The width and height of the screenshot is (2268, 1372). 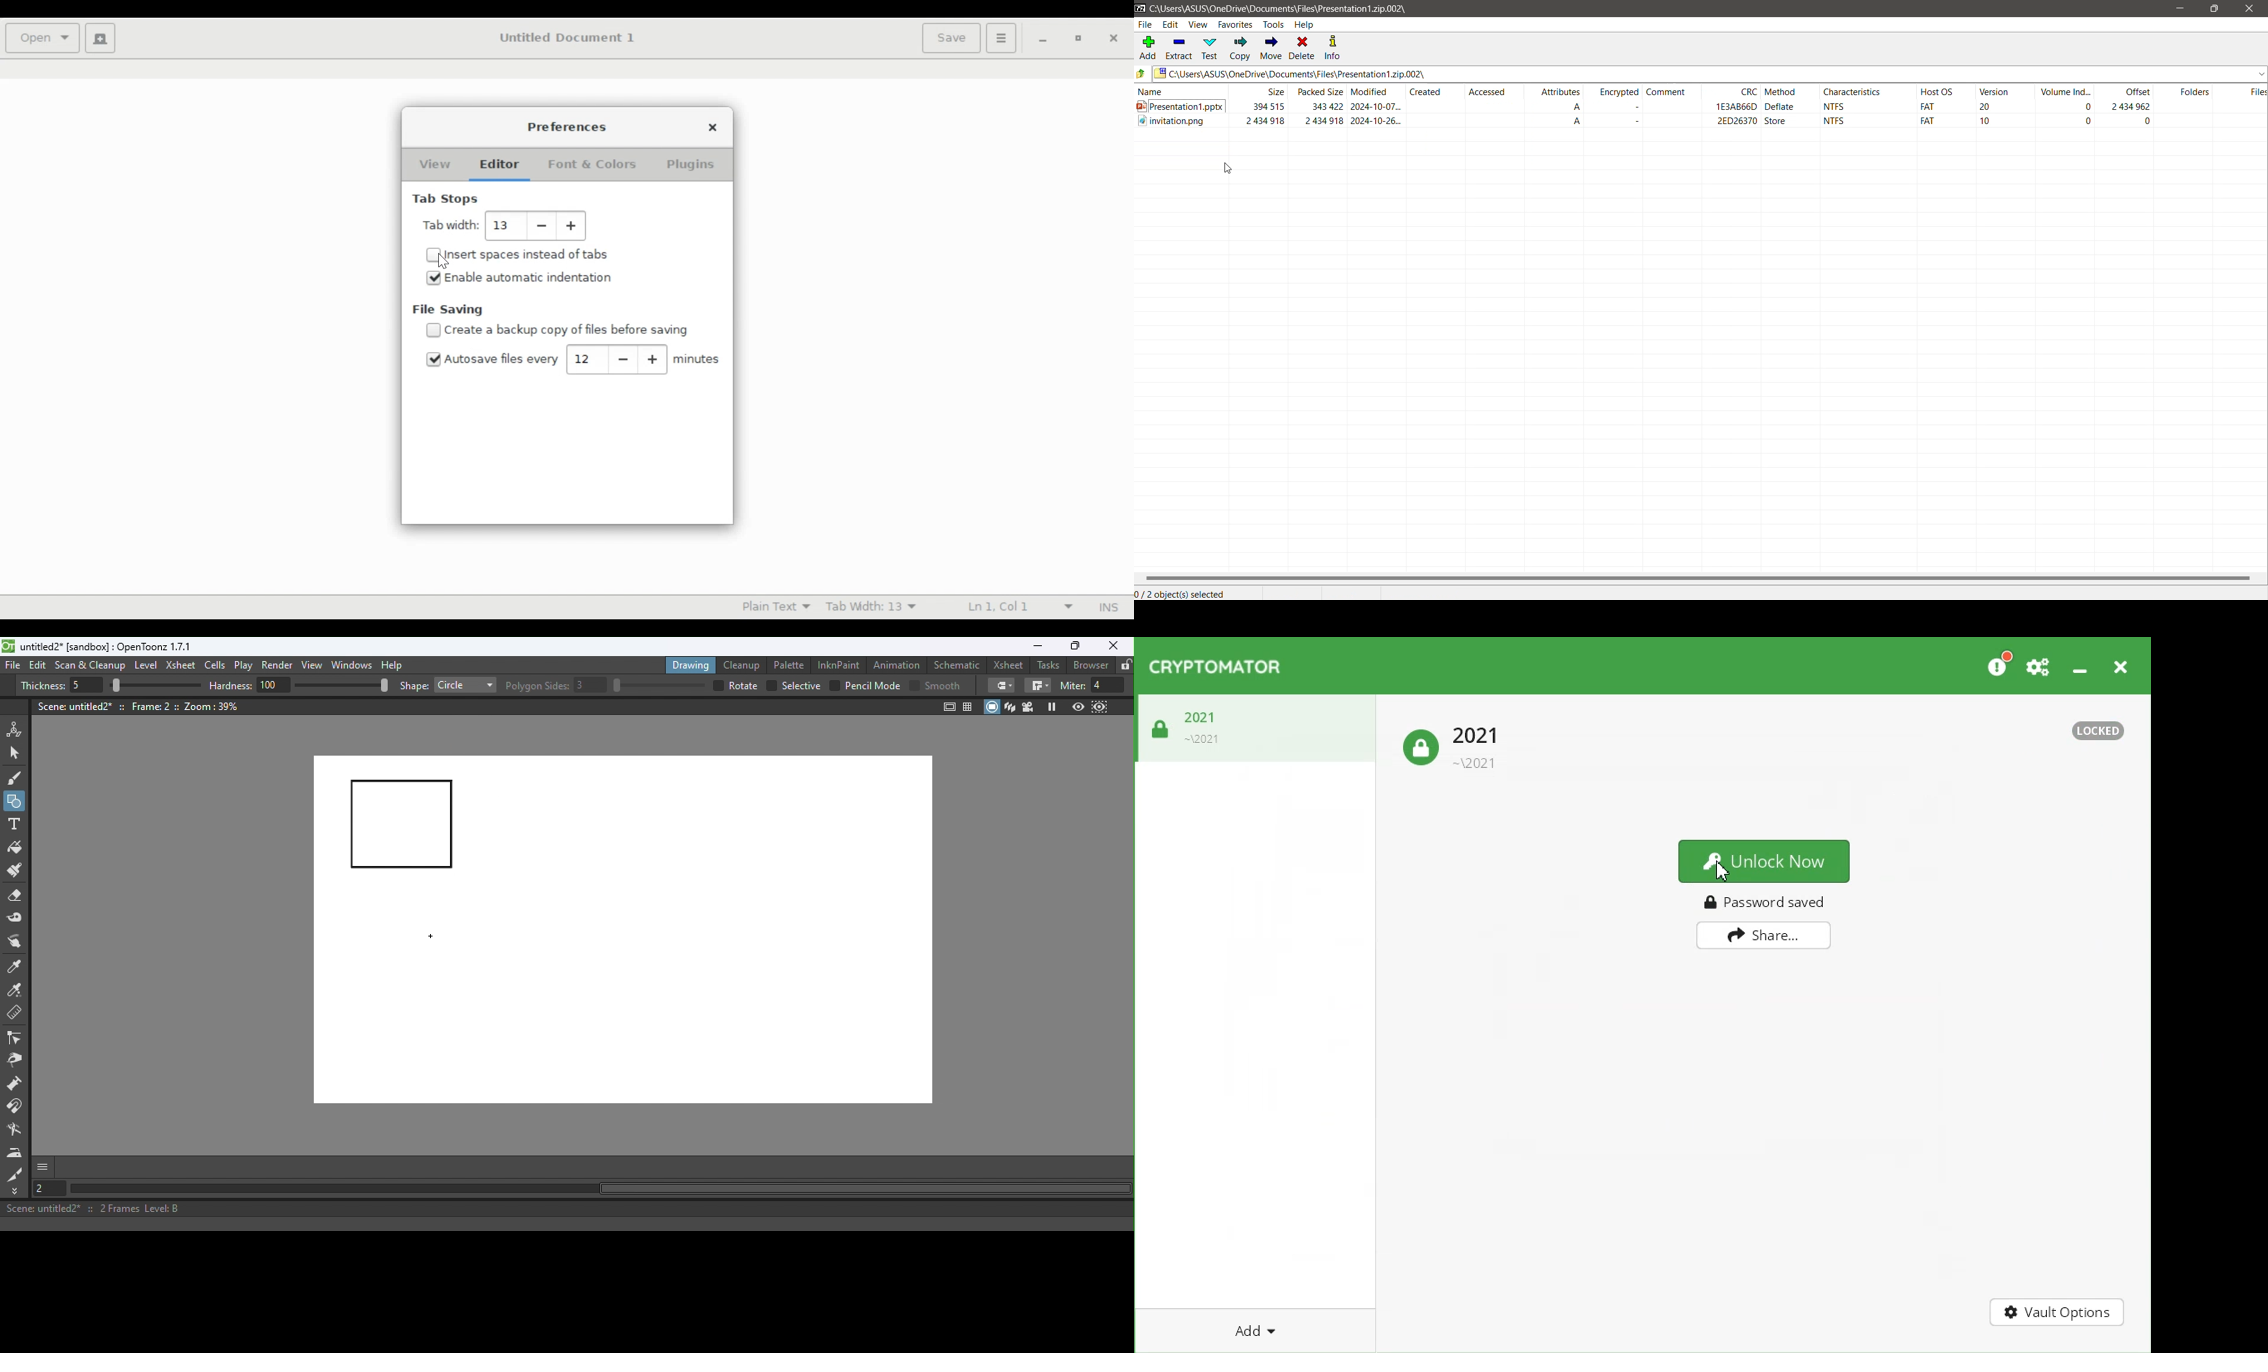 What do you see at coordinates (1038, 686) in the screenshot?
I see `Border corners` at bounding box center [1038, 686].